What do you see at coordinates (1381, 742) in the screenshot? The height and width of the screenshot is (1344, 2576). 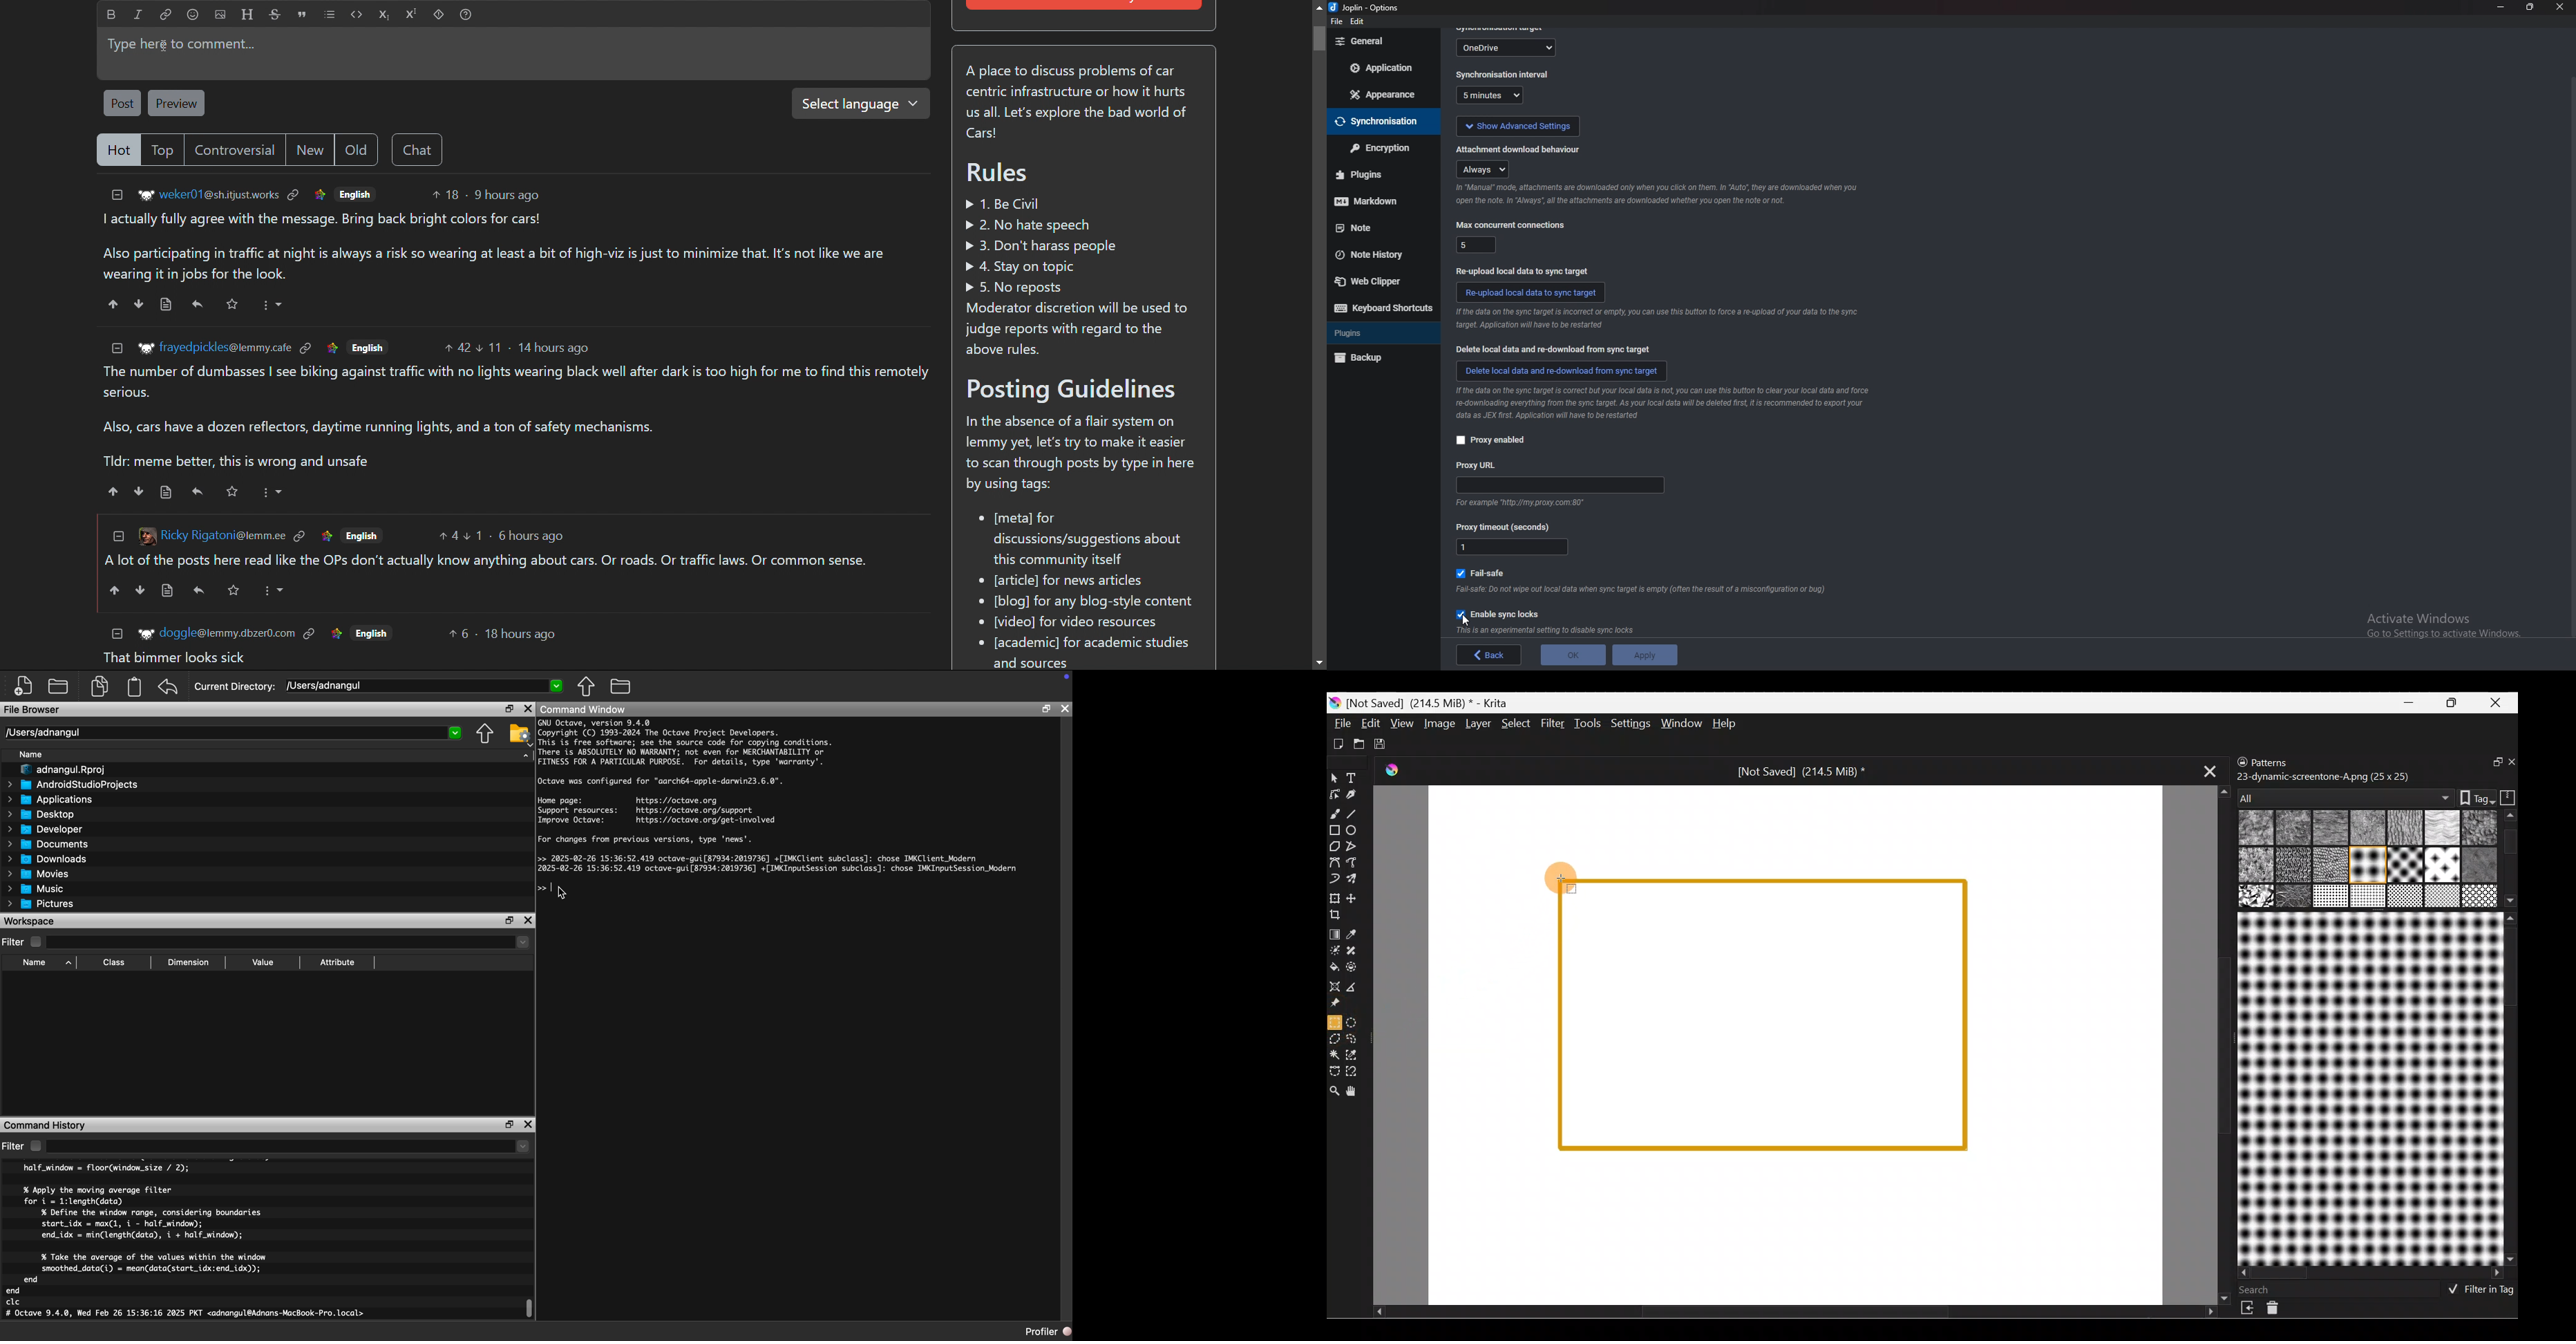 I see `Save` at bounding box center [1381, 742].